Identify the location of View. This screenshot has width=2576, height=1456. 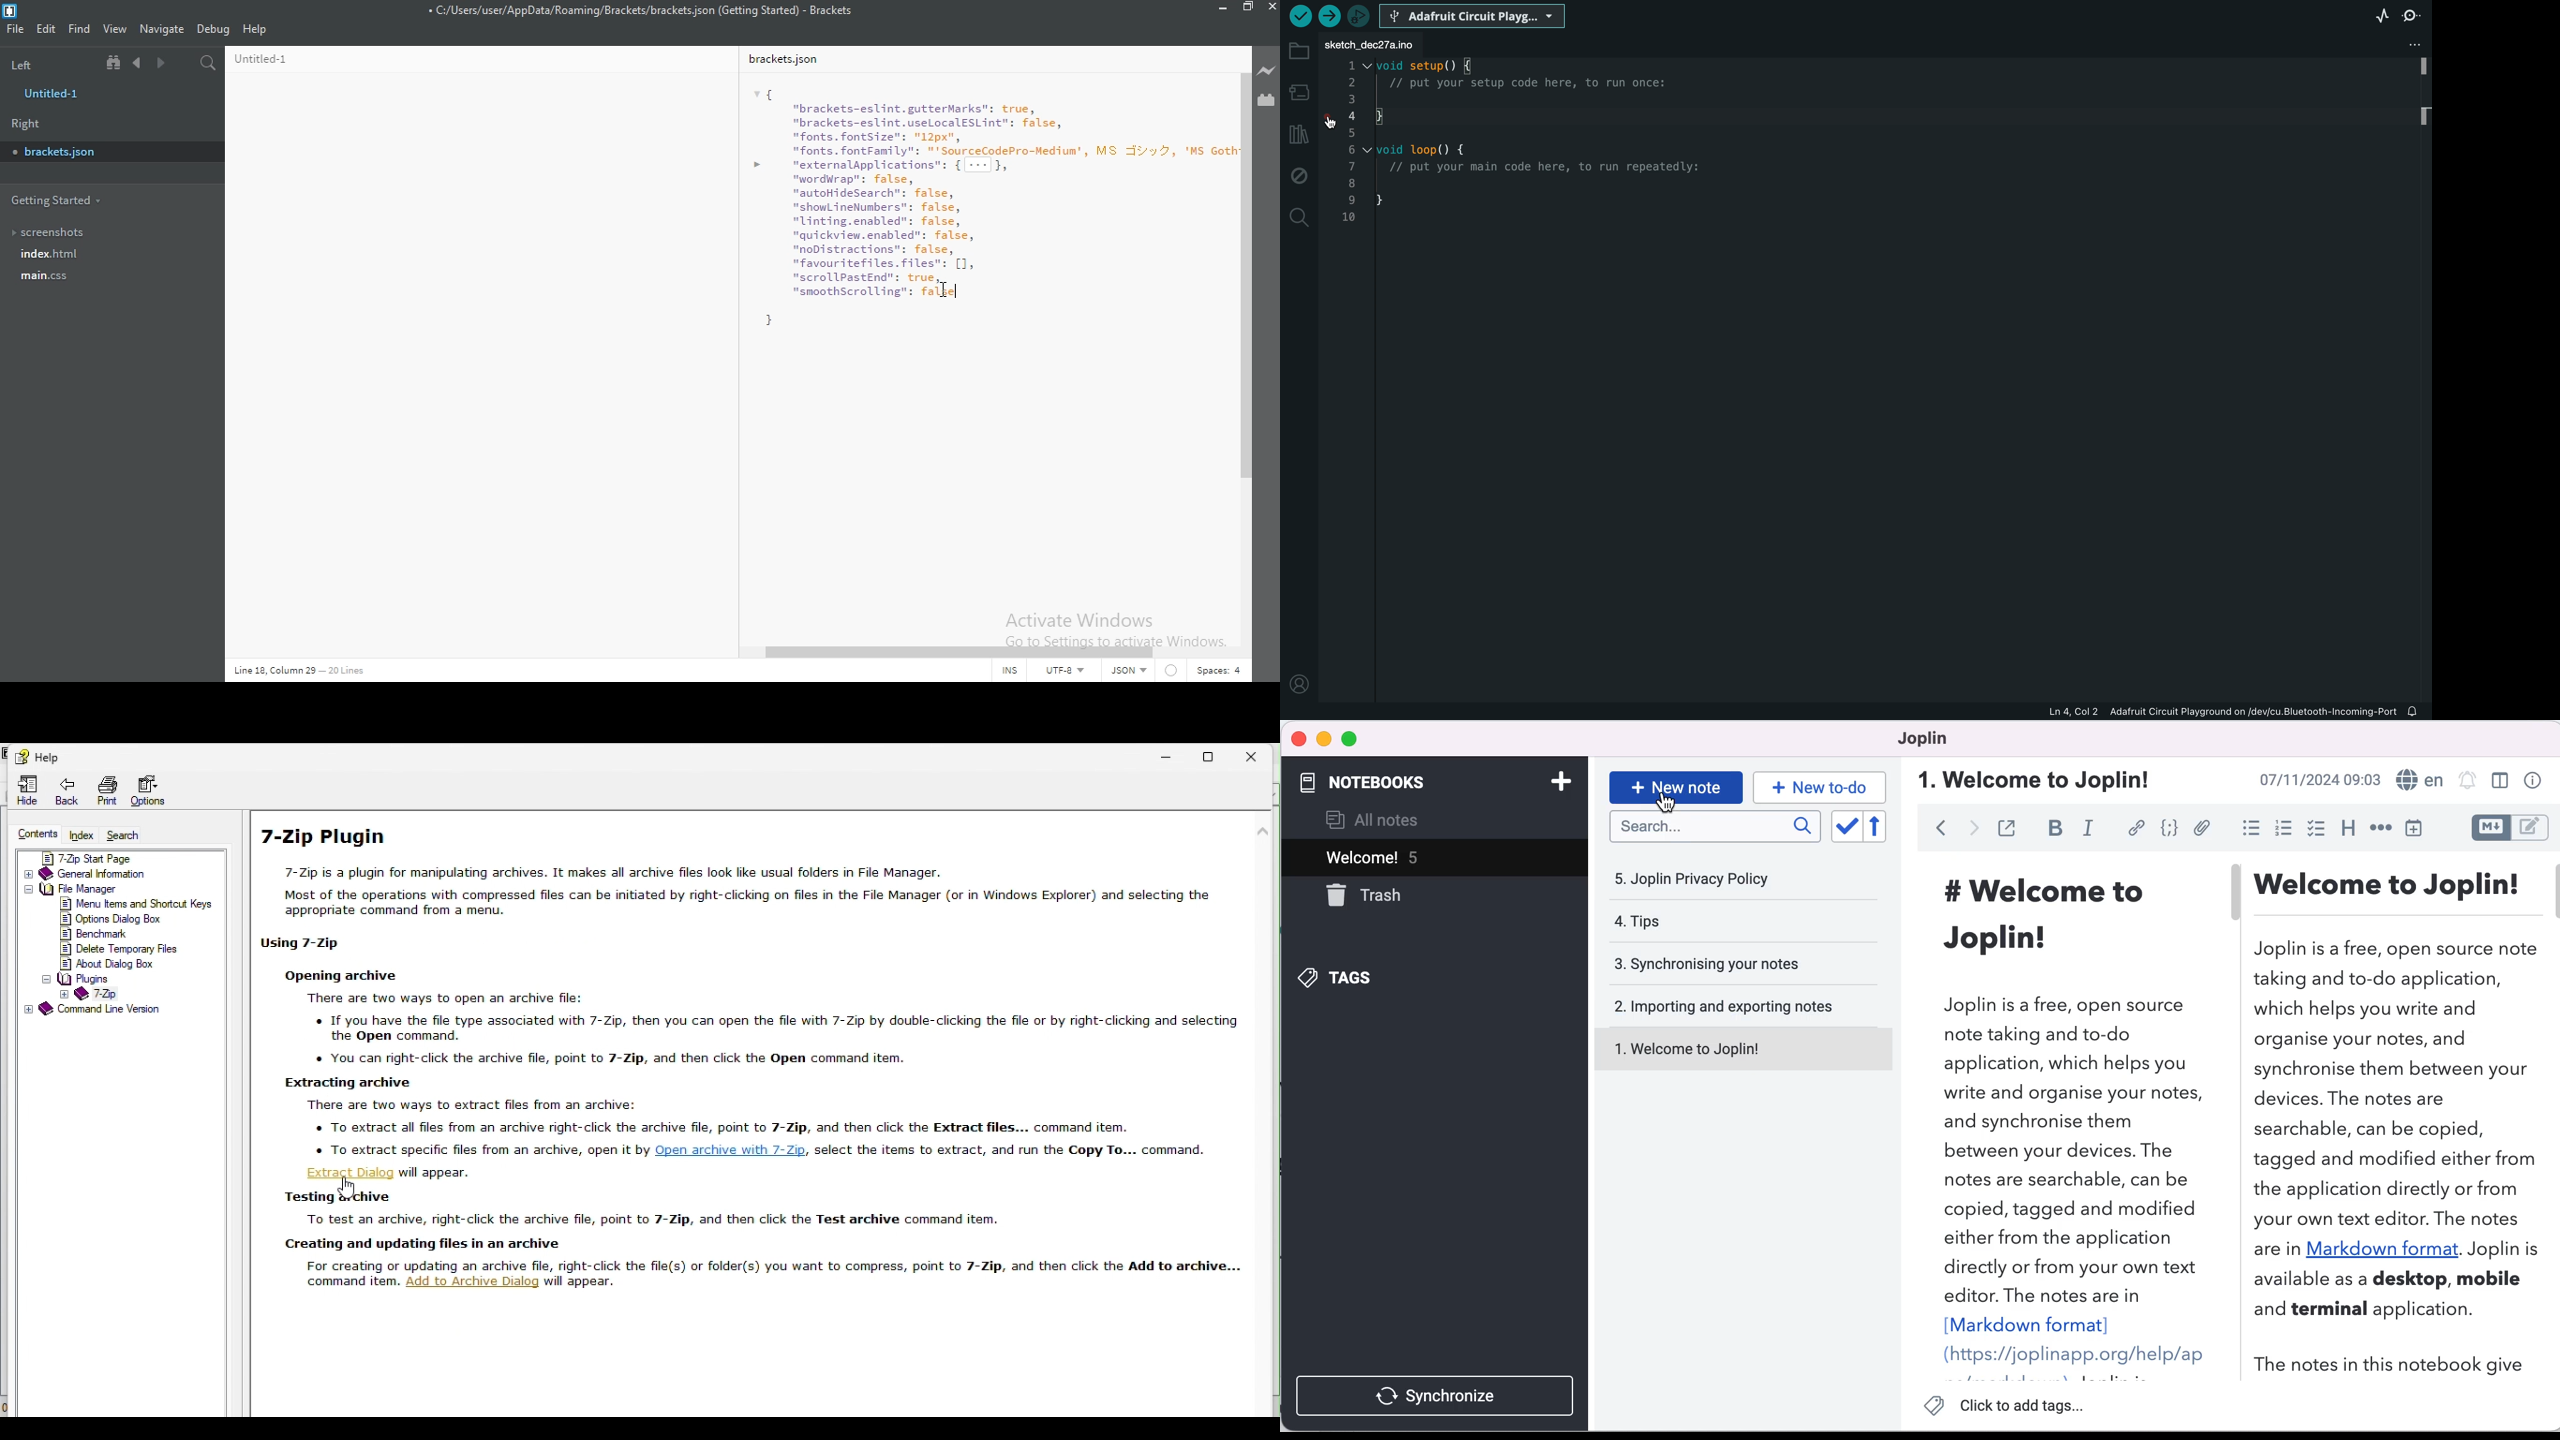
(117, 27).